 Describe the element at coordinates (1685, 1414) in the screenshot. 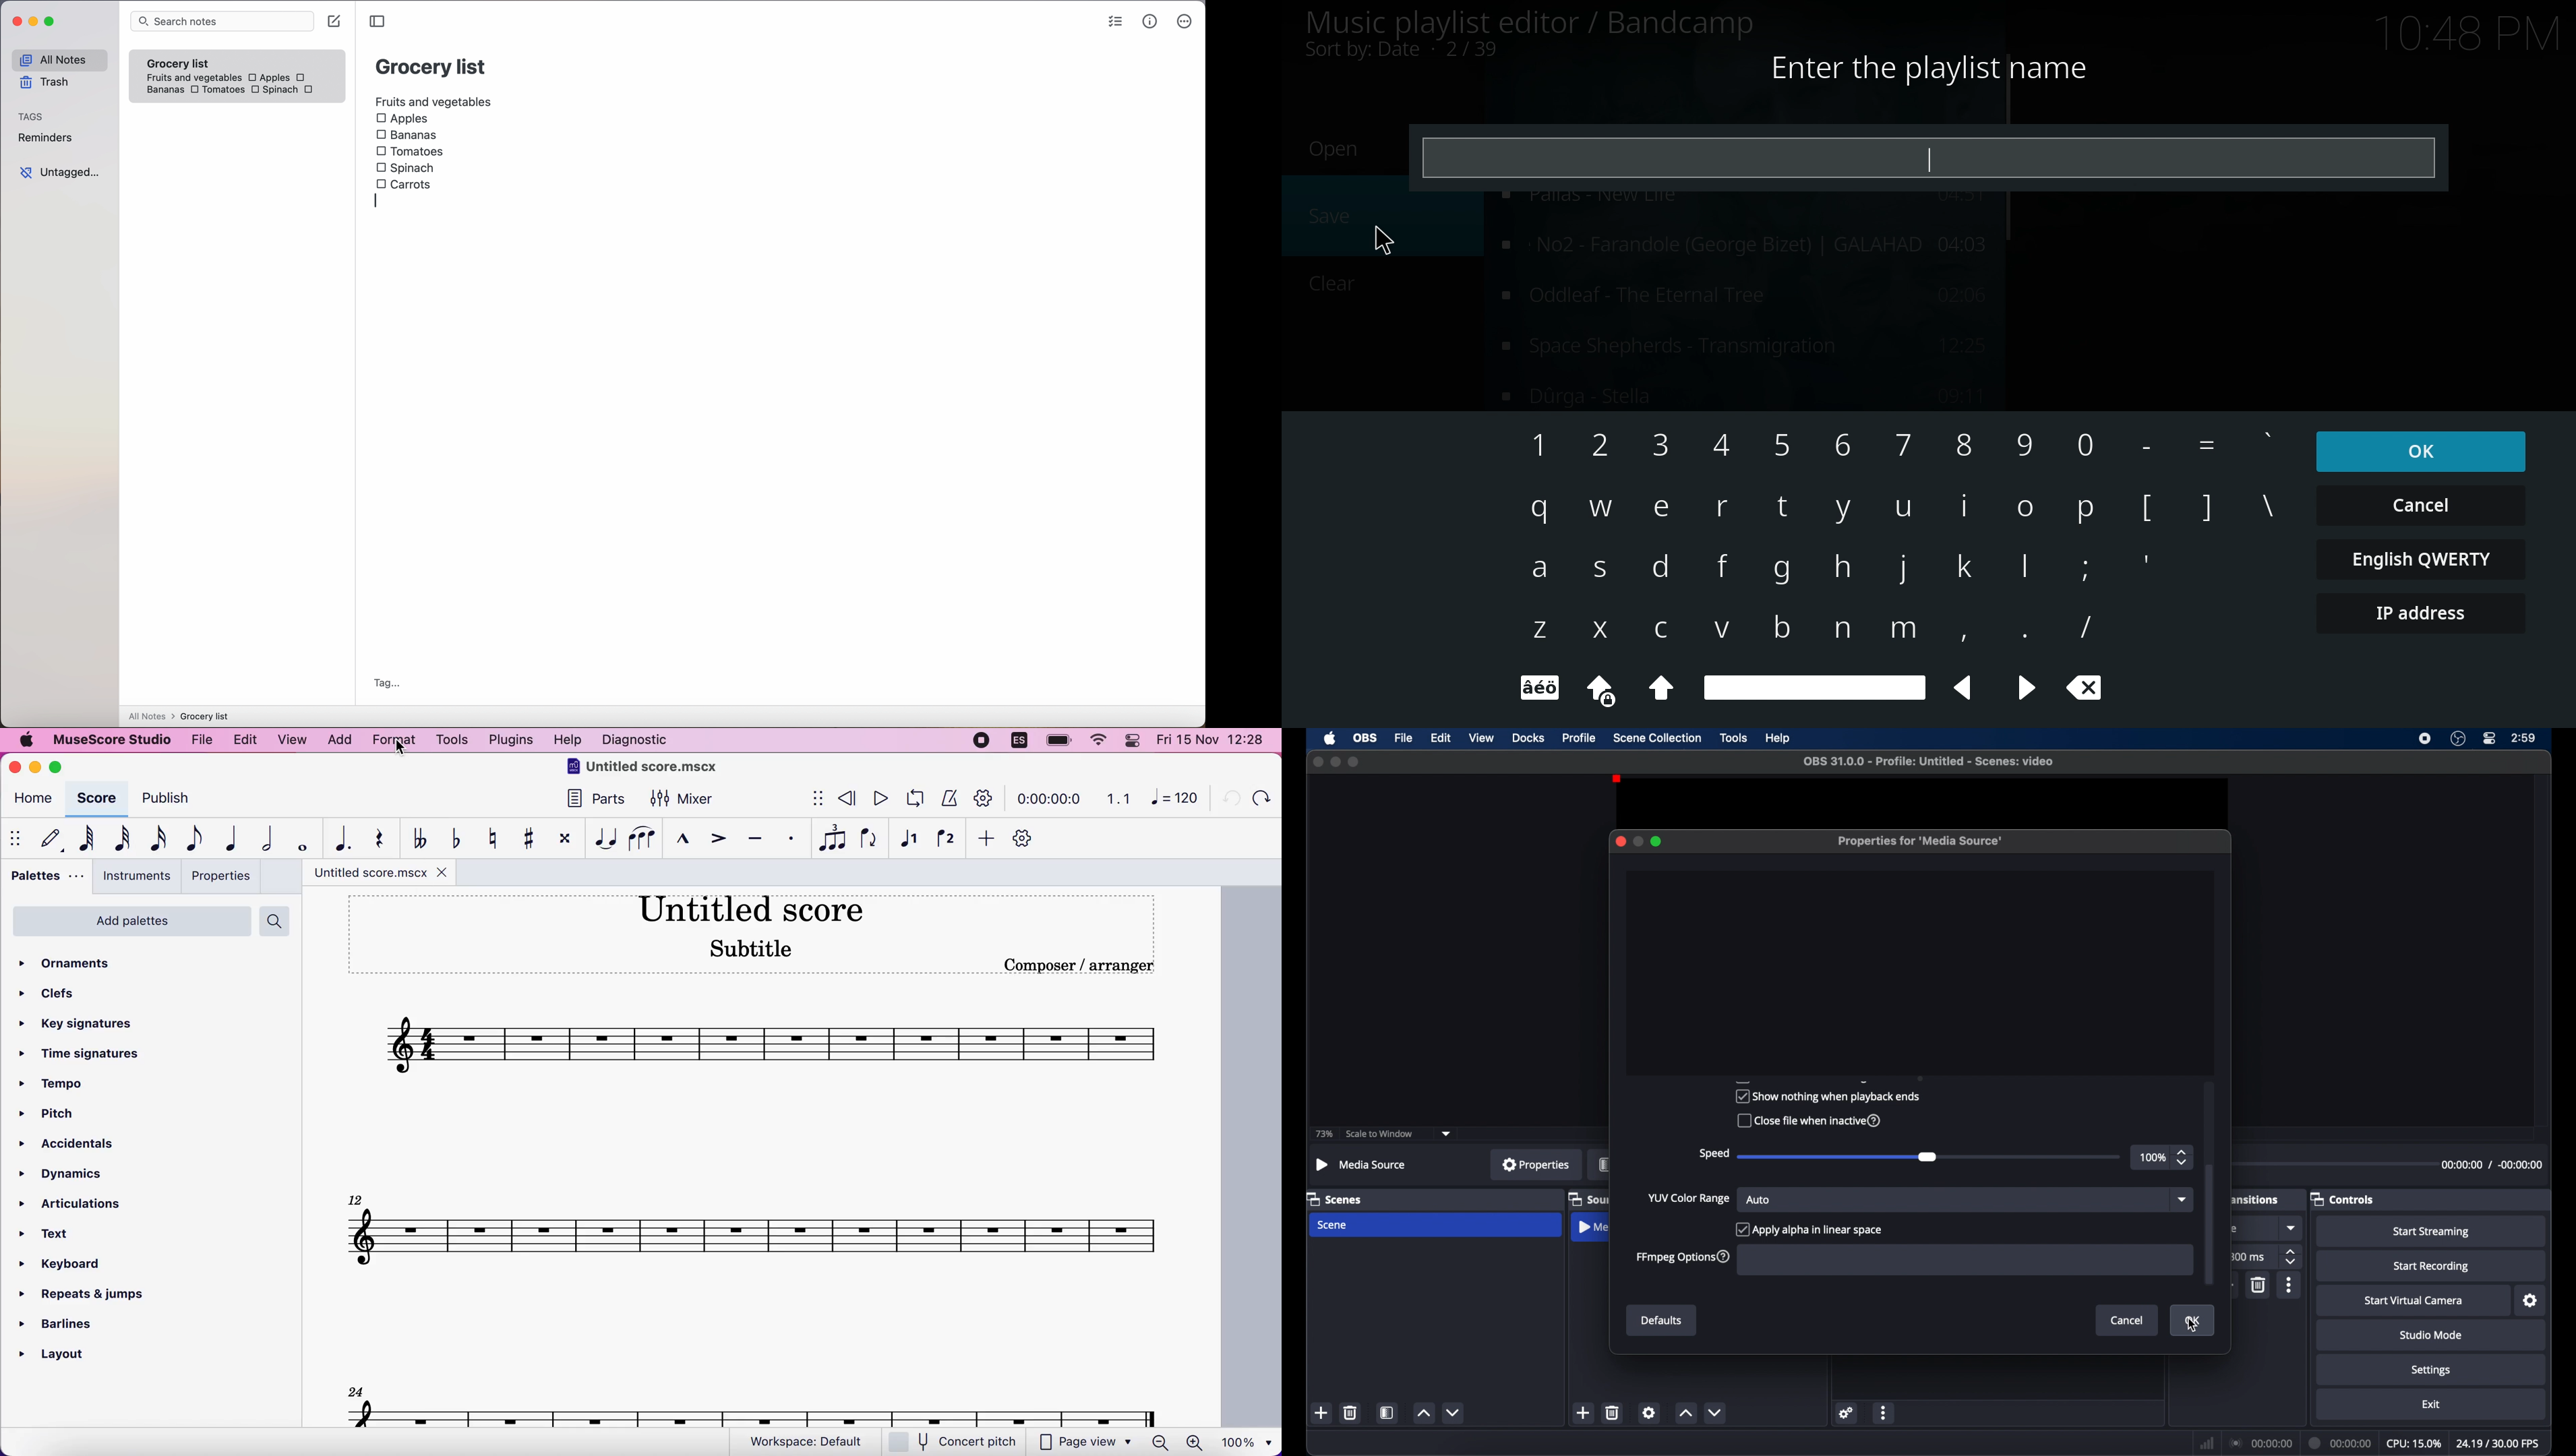

I see `increment` at that location.